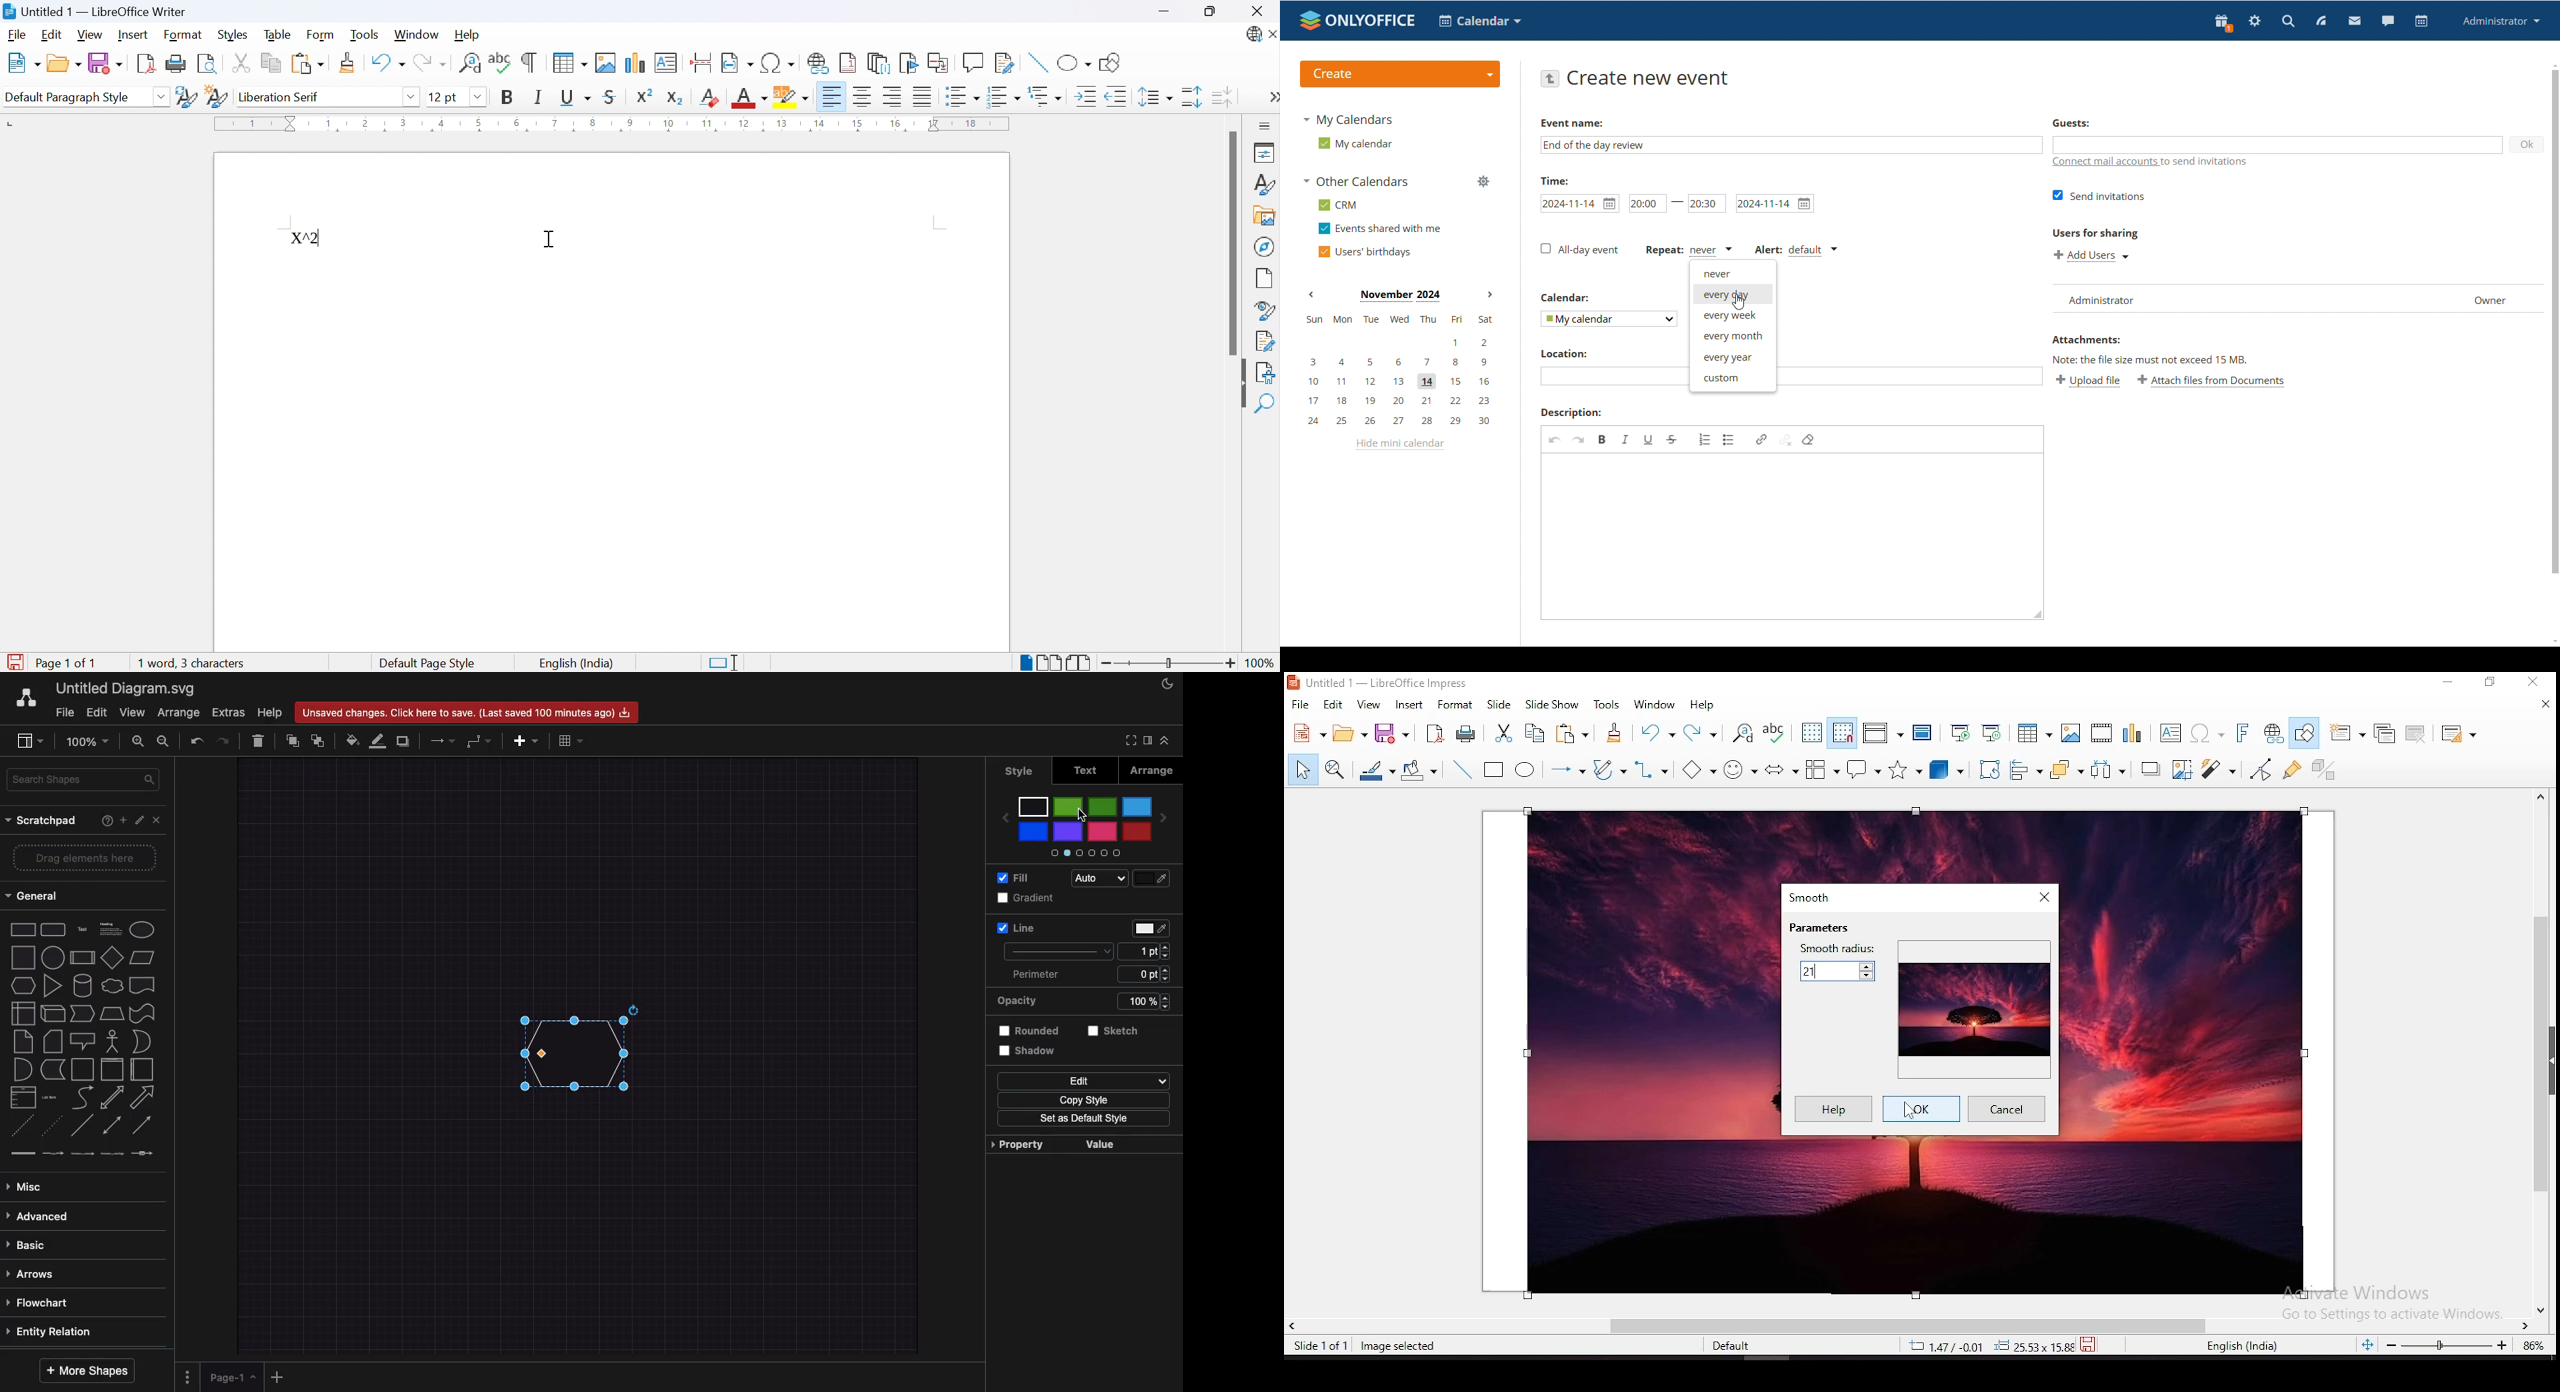 The width and height of the screenshot is (2576, 1400). I want to click on Arrows, so click(442, 740).